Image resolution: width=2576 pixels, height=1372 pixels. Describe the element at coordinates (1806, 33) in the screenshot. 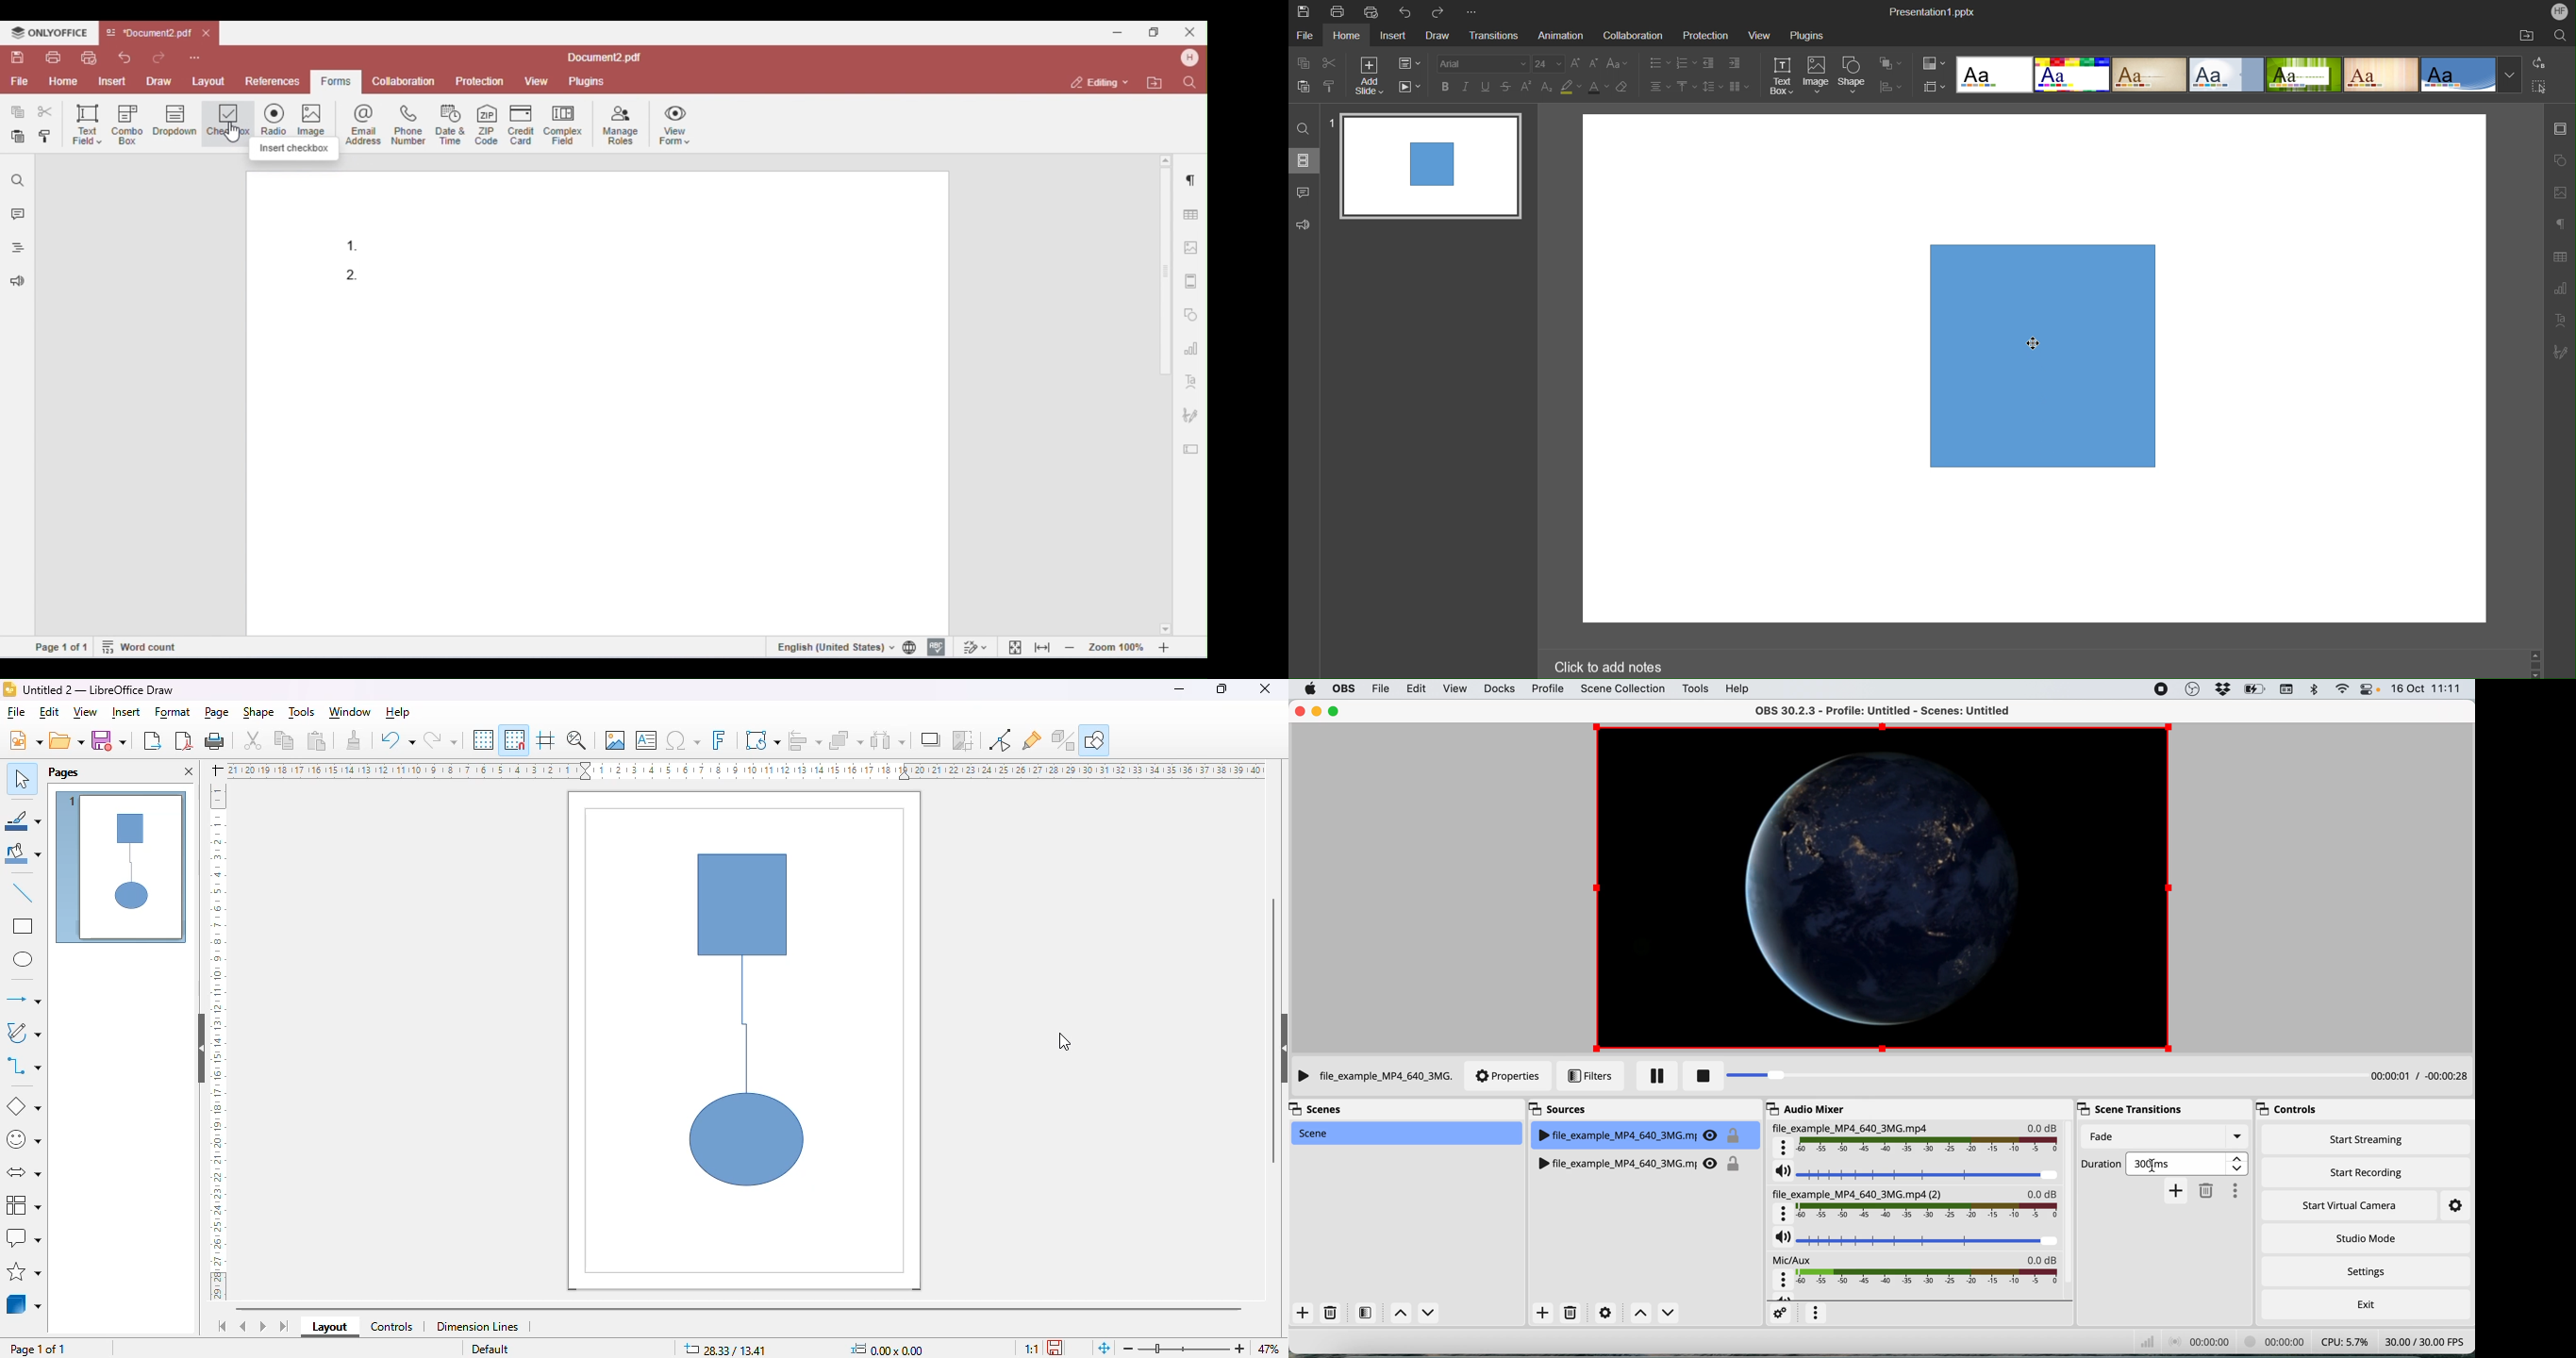

I see `Plugins` at that location.